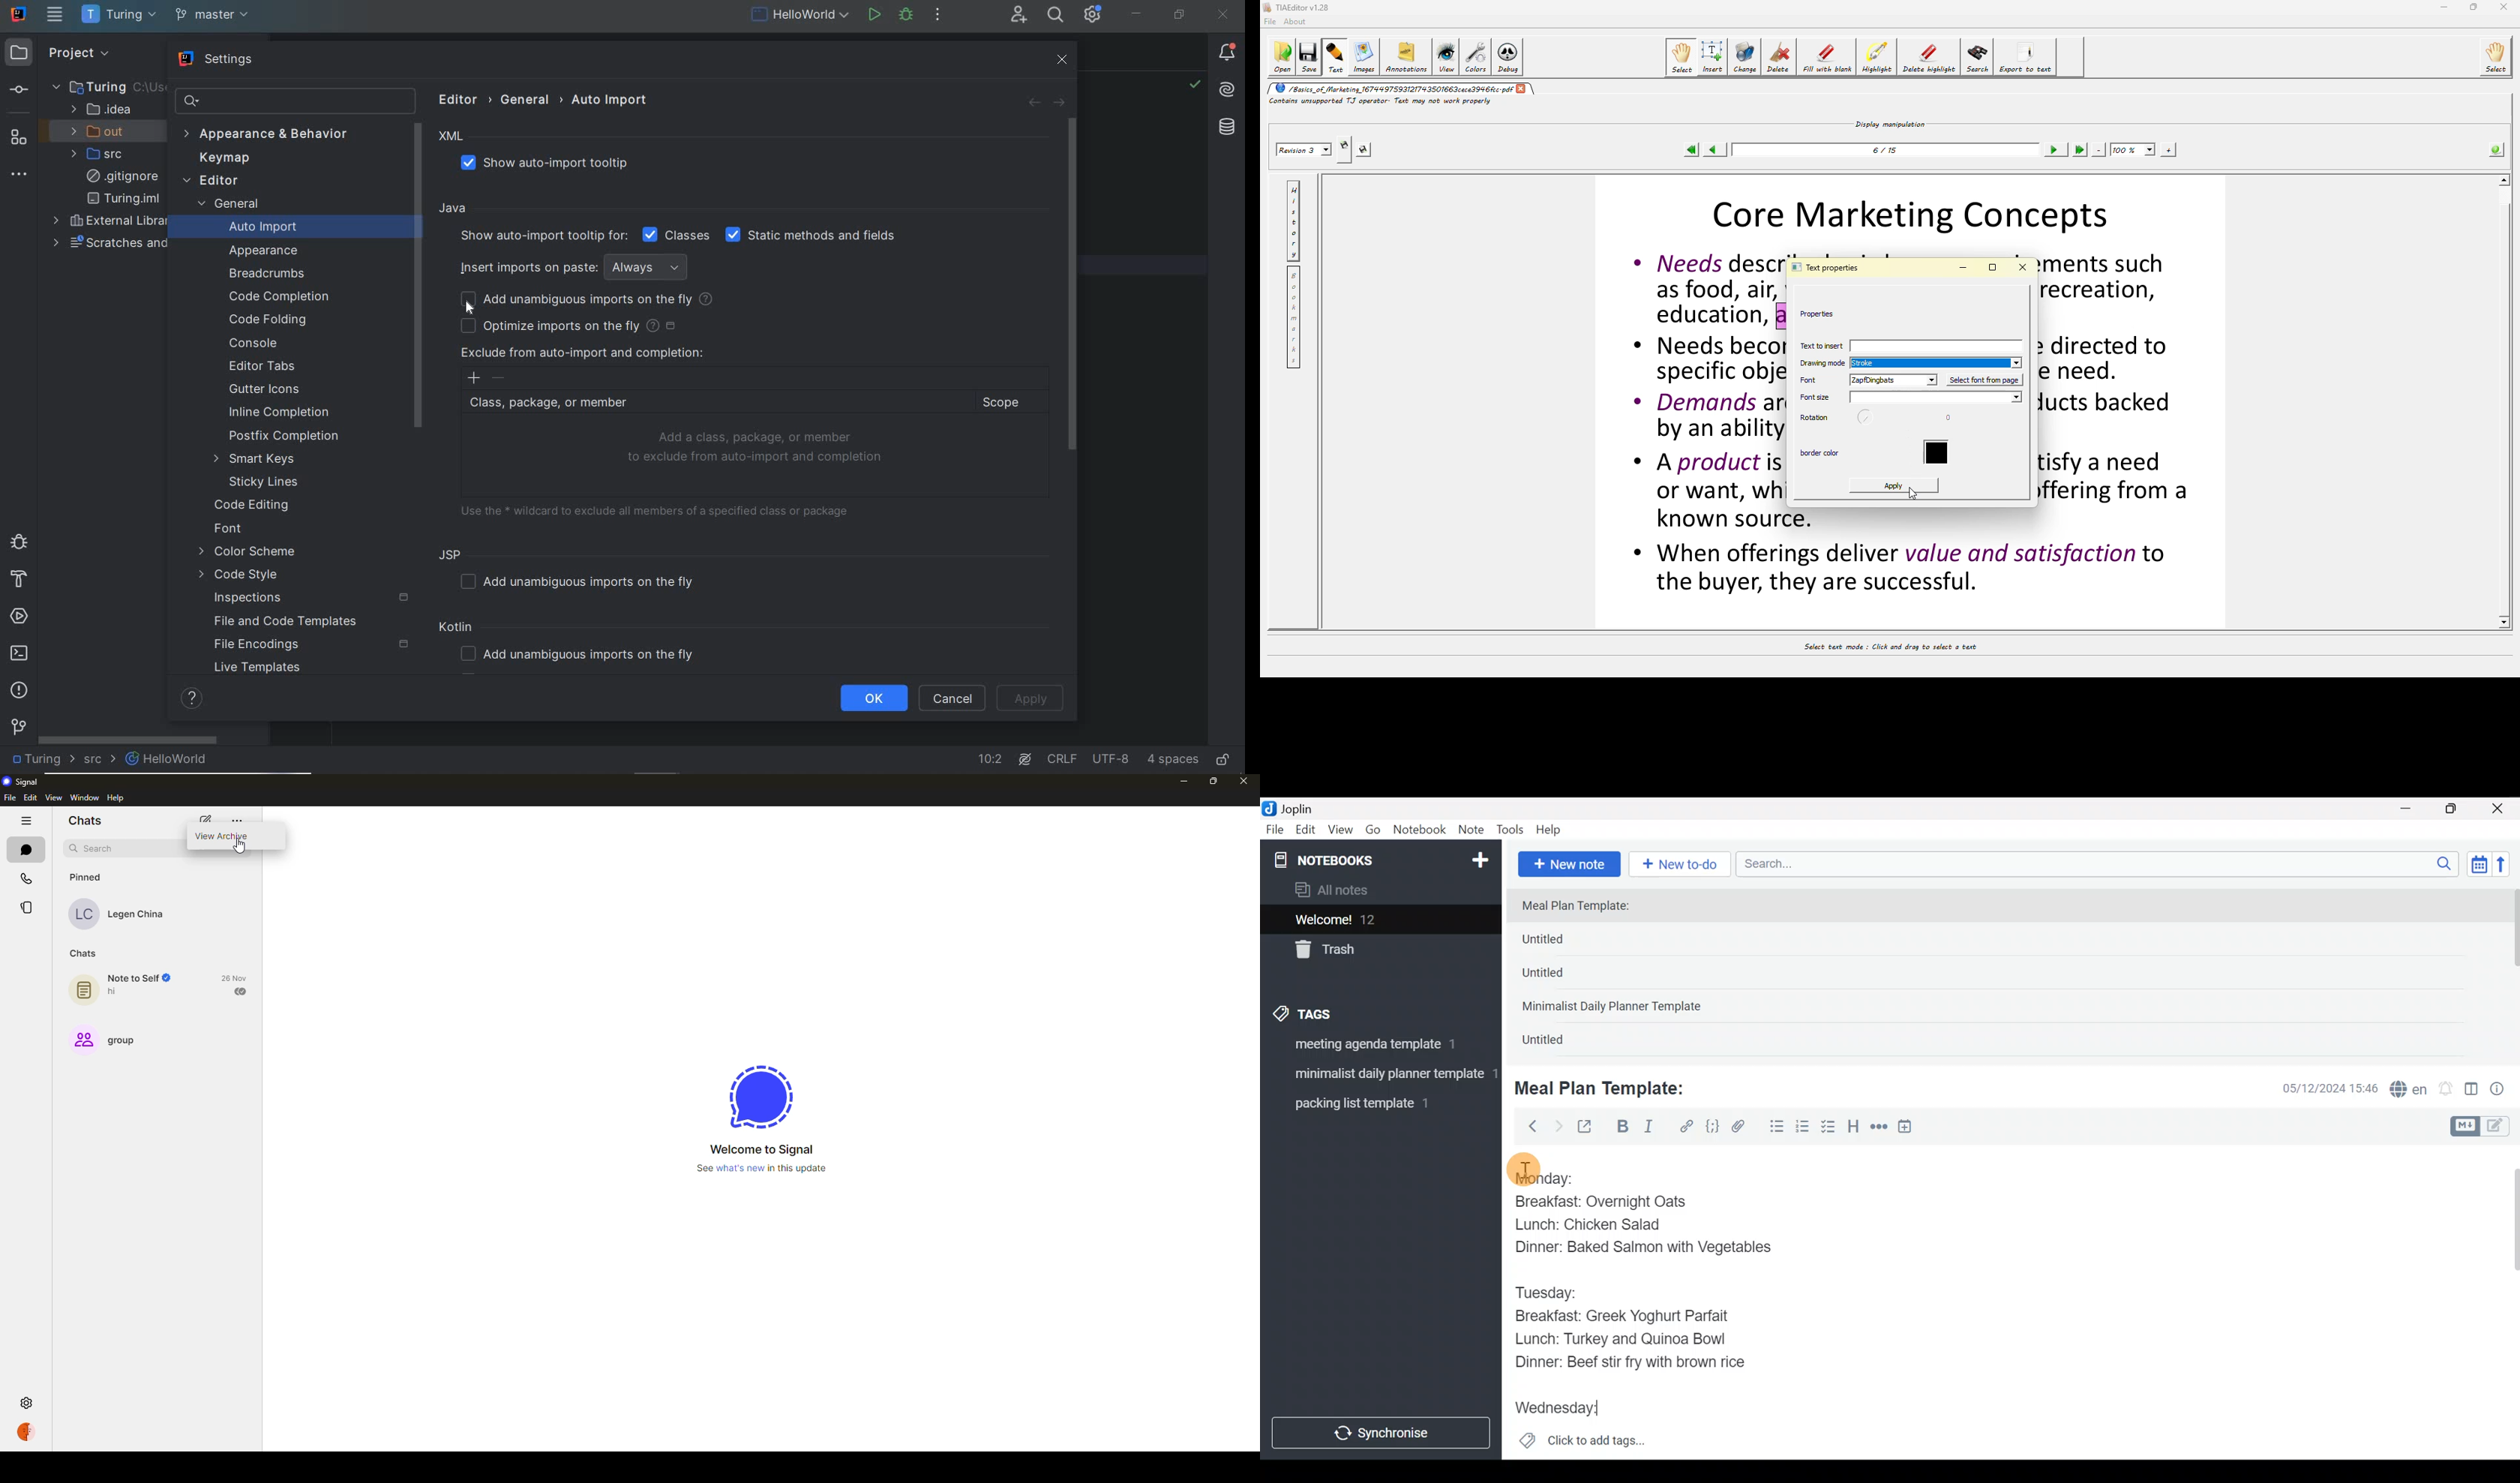  Describe the element at coordinates (459, 629) in the screenshot. I see `KOTLIN` at that location.